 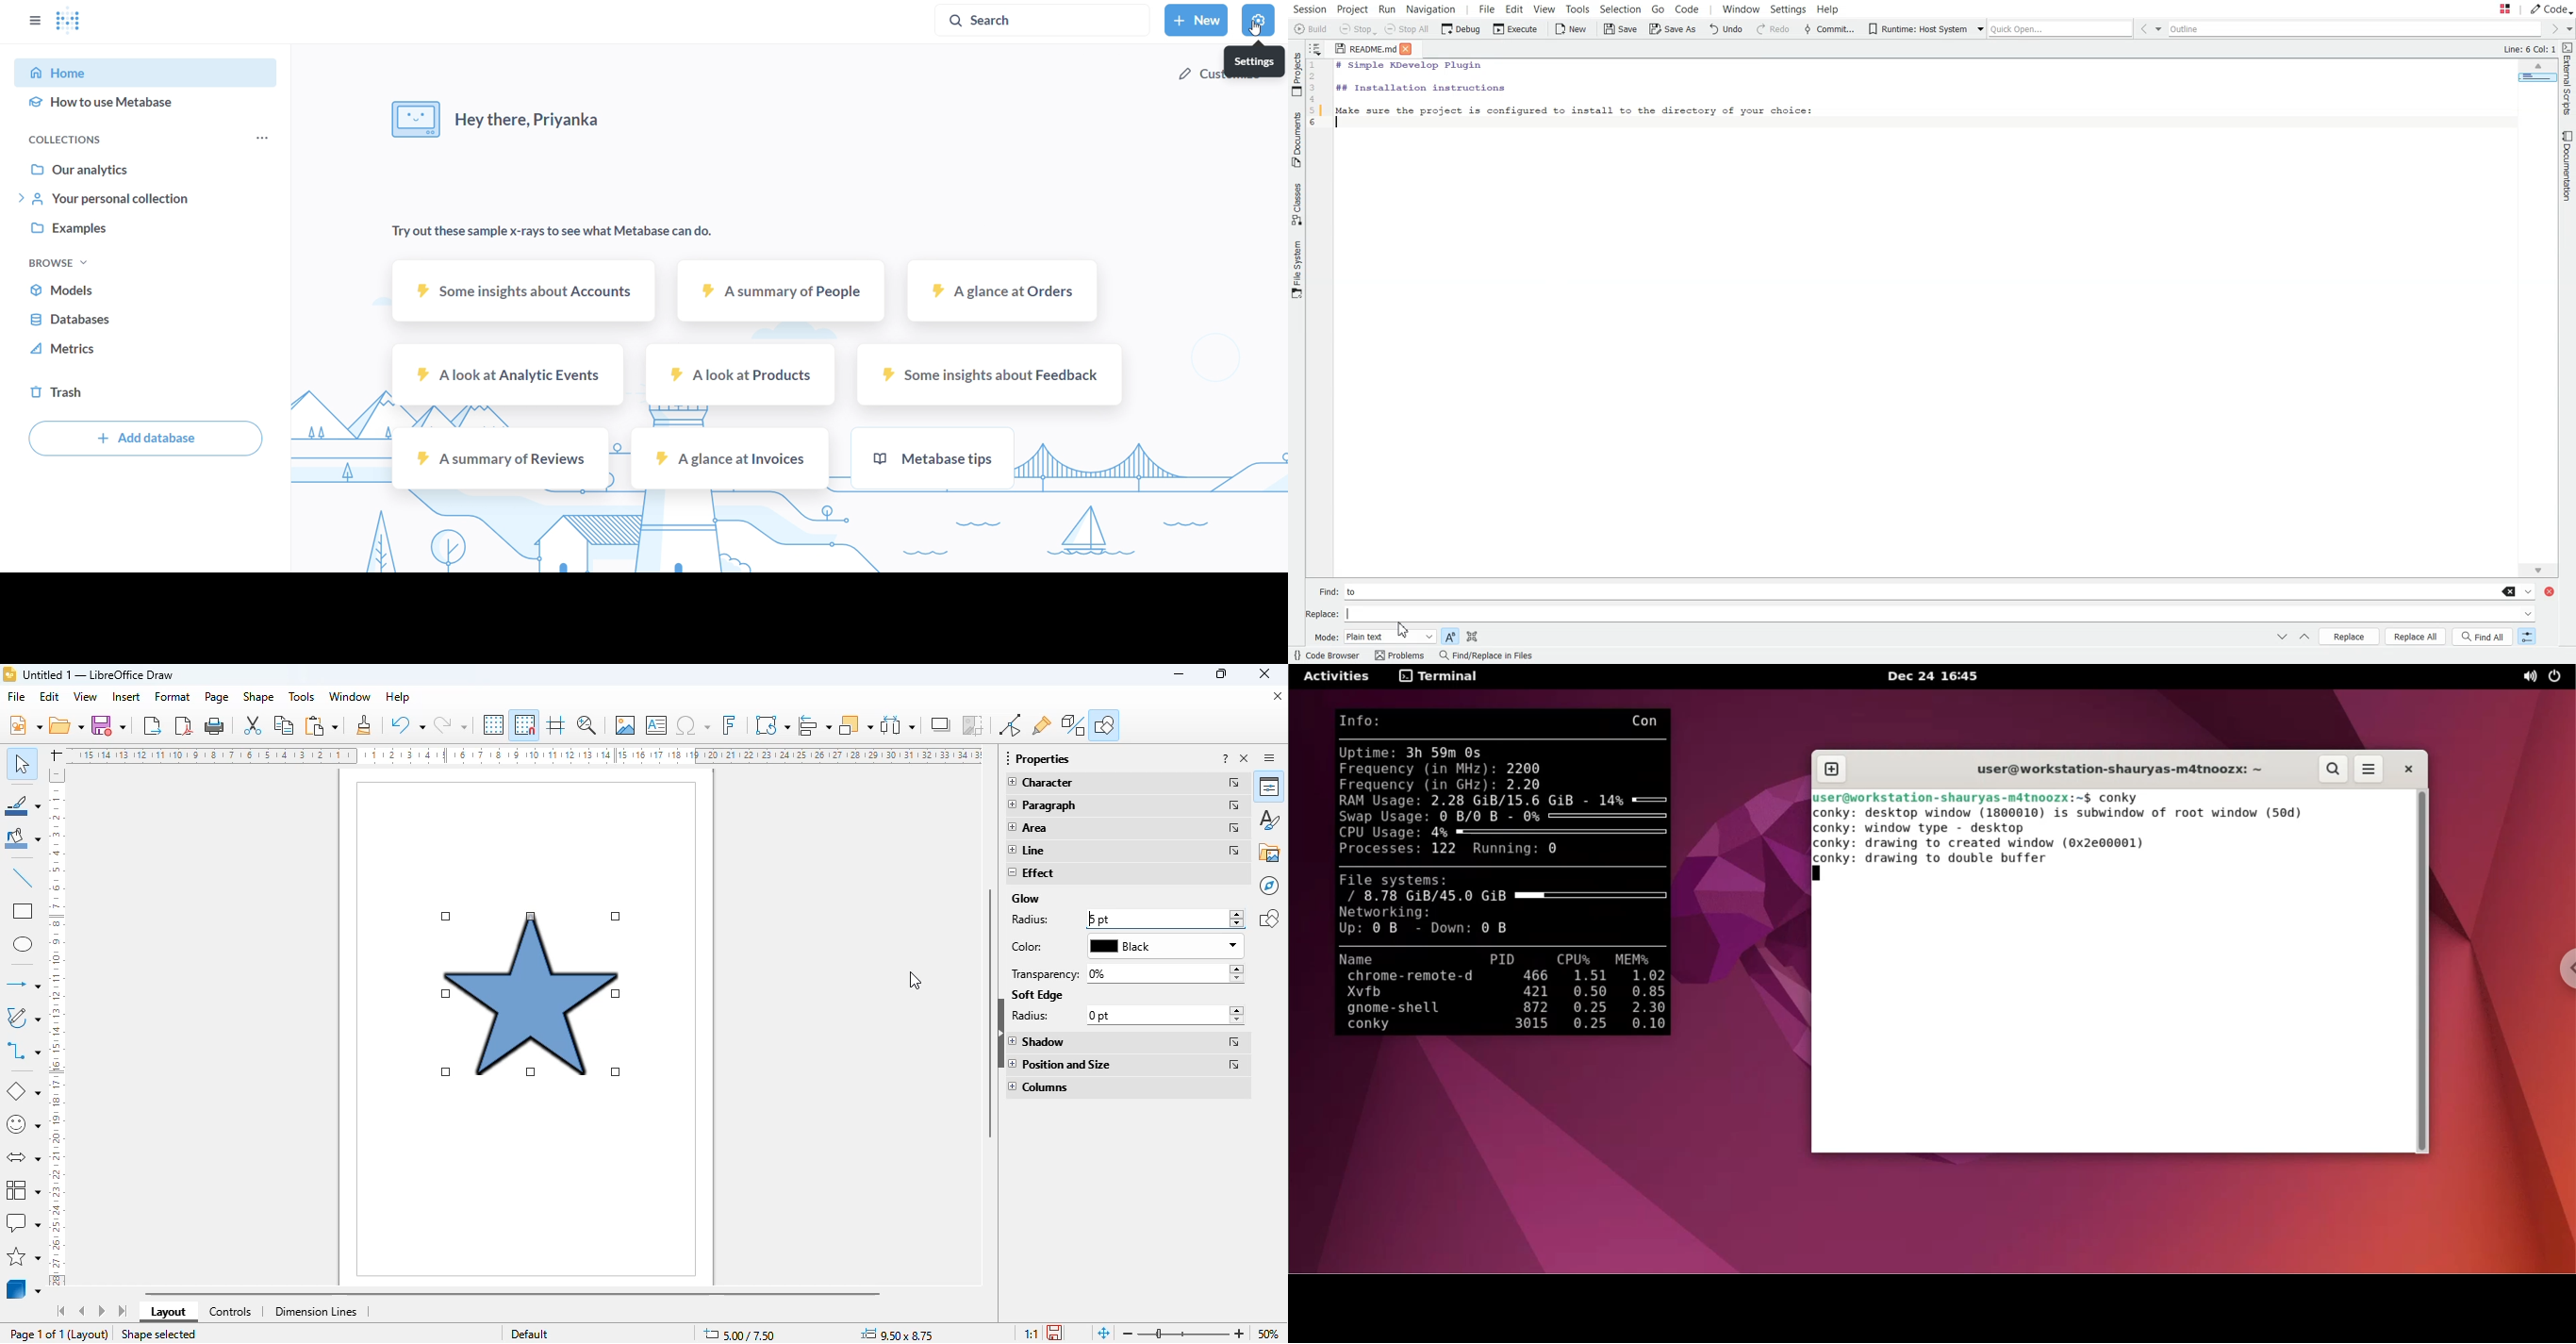 I want to click on try out these sample x-ray to see what metabse can do., so click(x=564, y=231).